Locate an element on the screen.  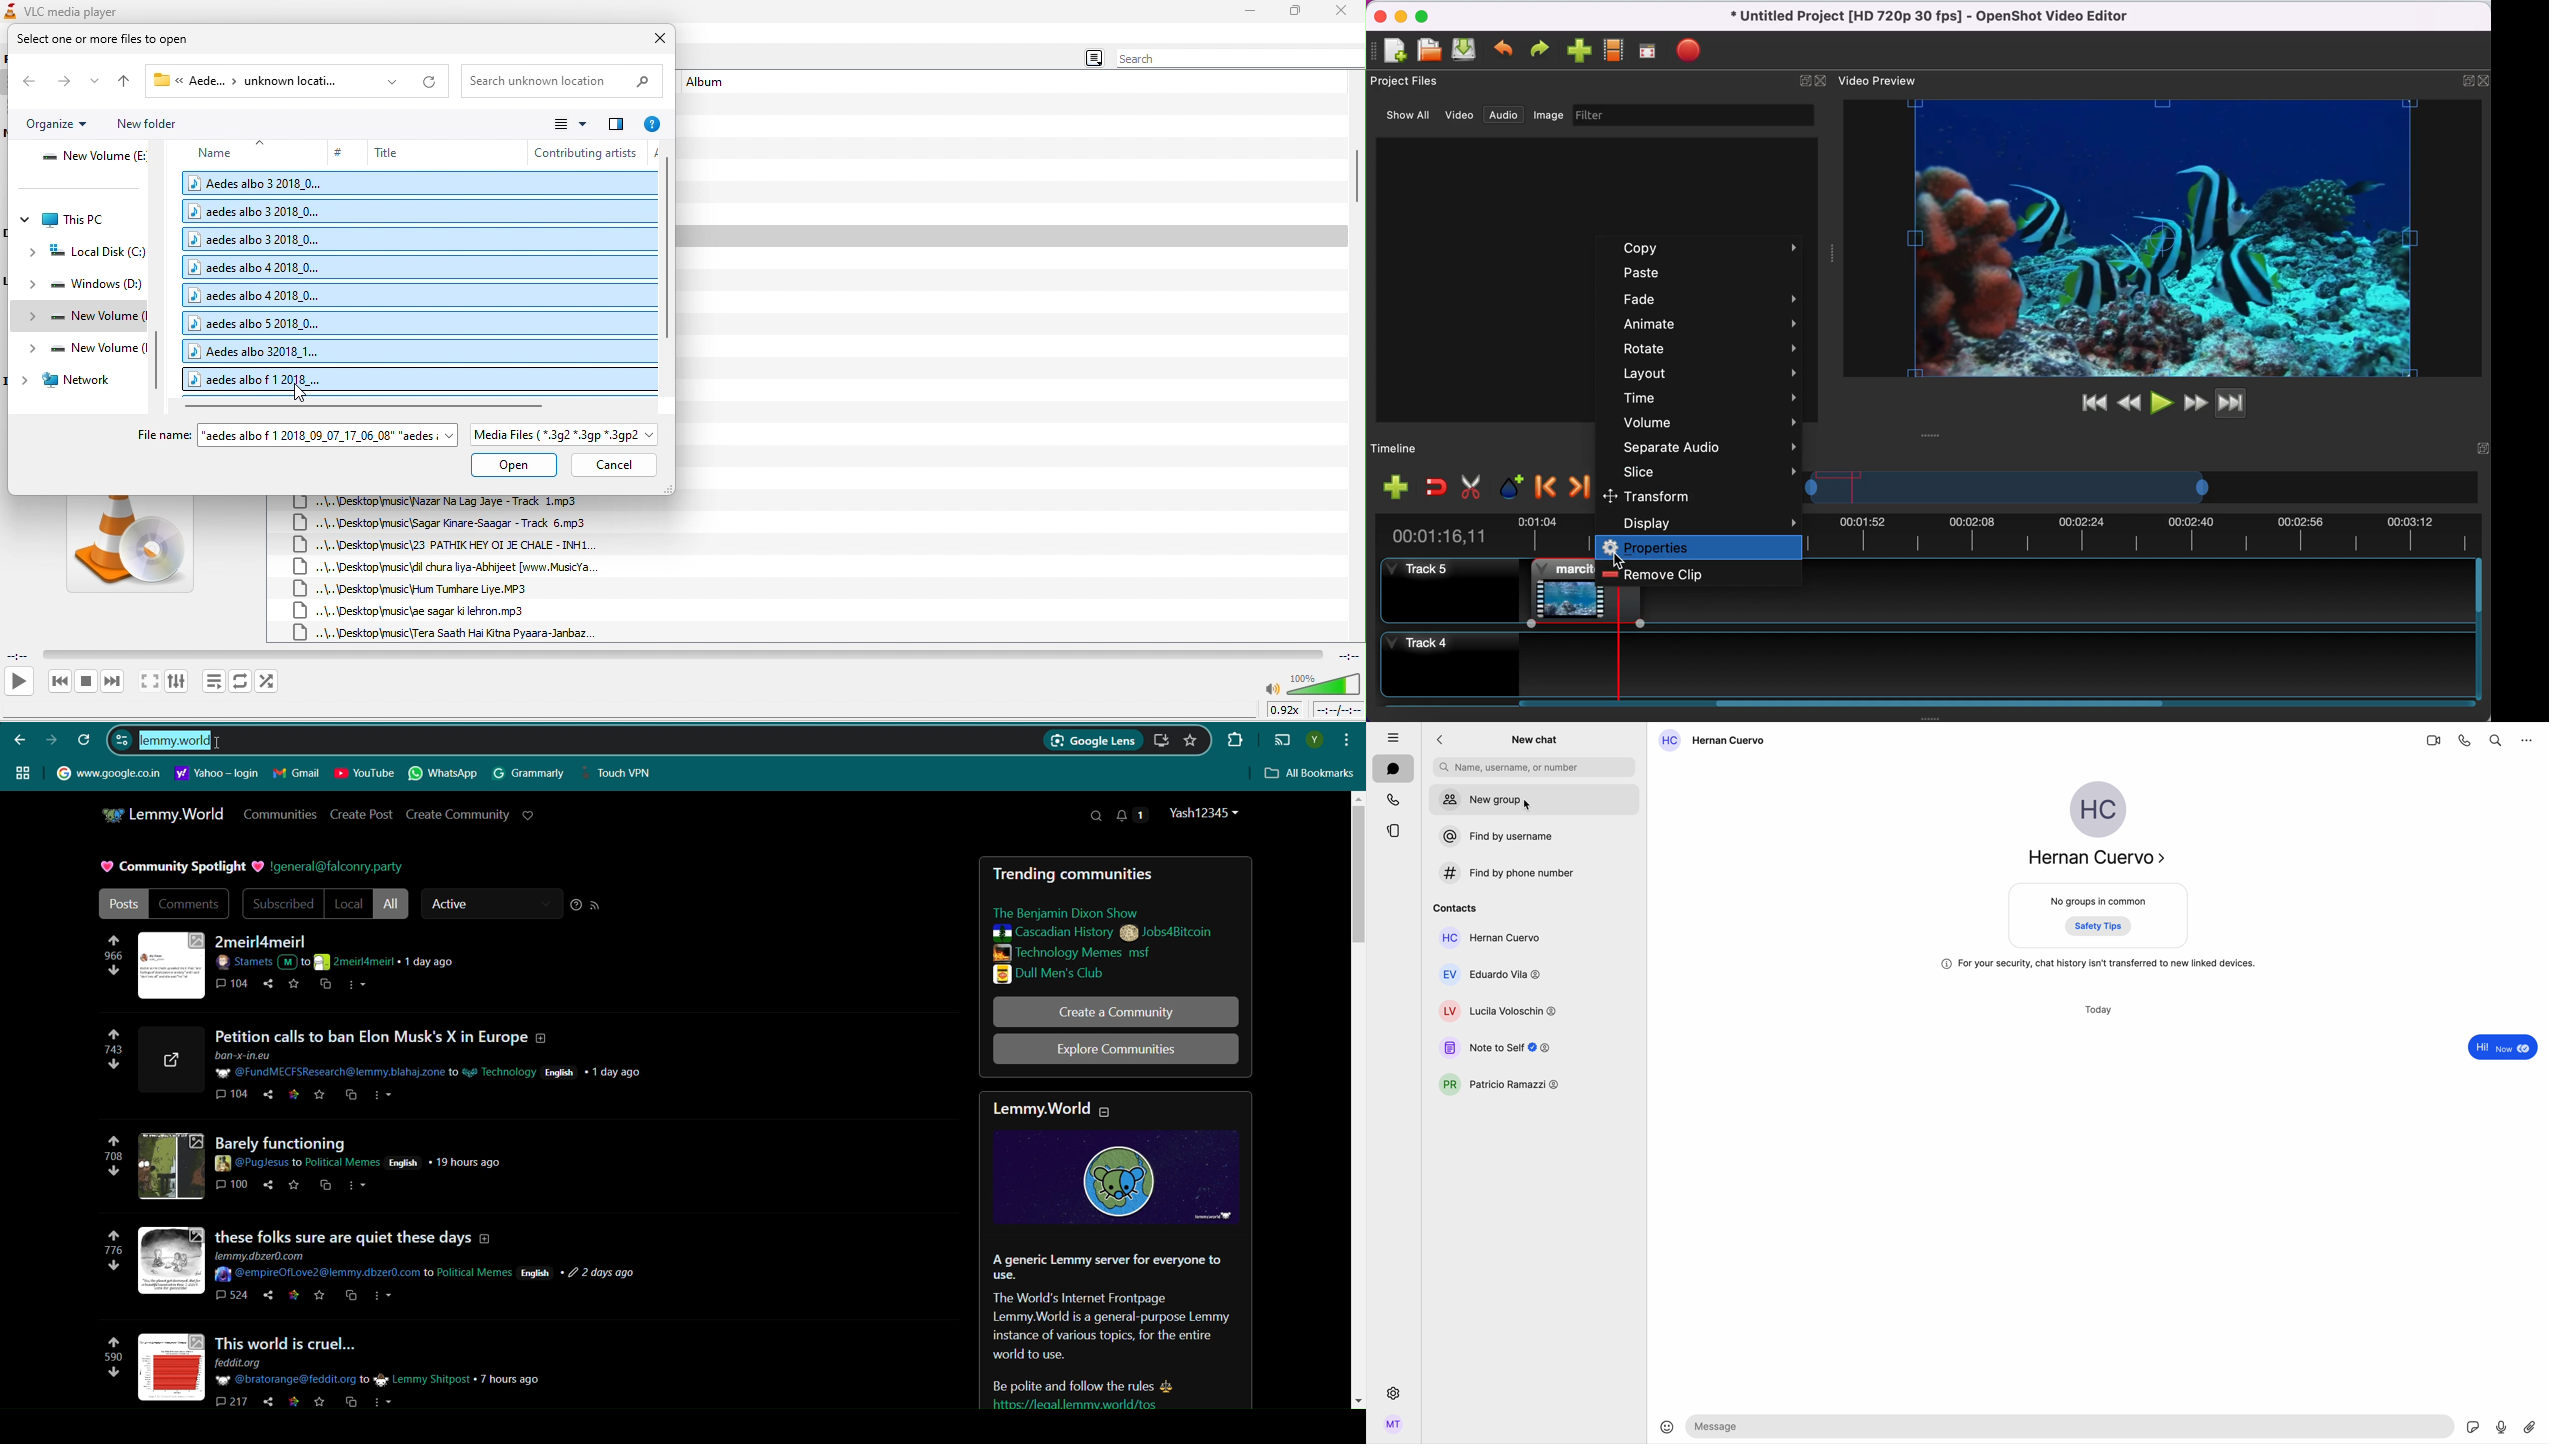
Cursor is located at coordinates (225, 740).